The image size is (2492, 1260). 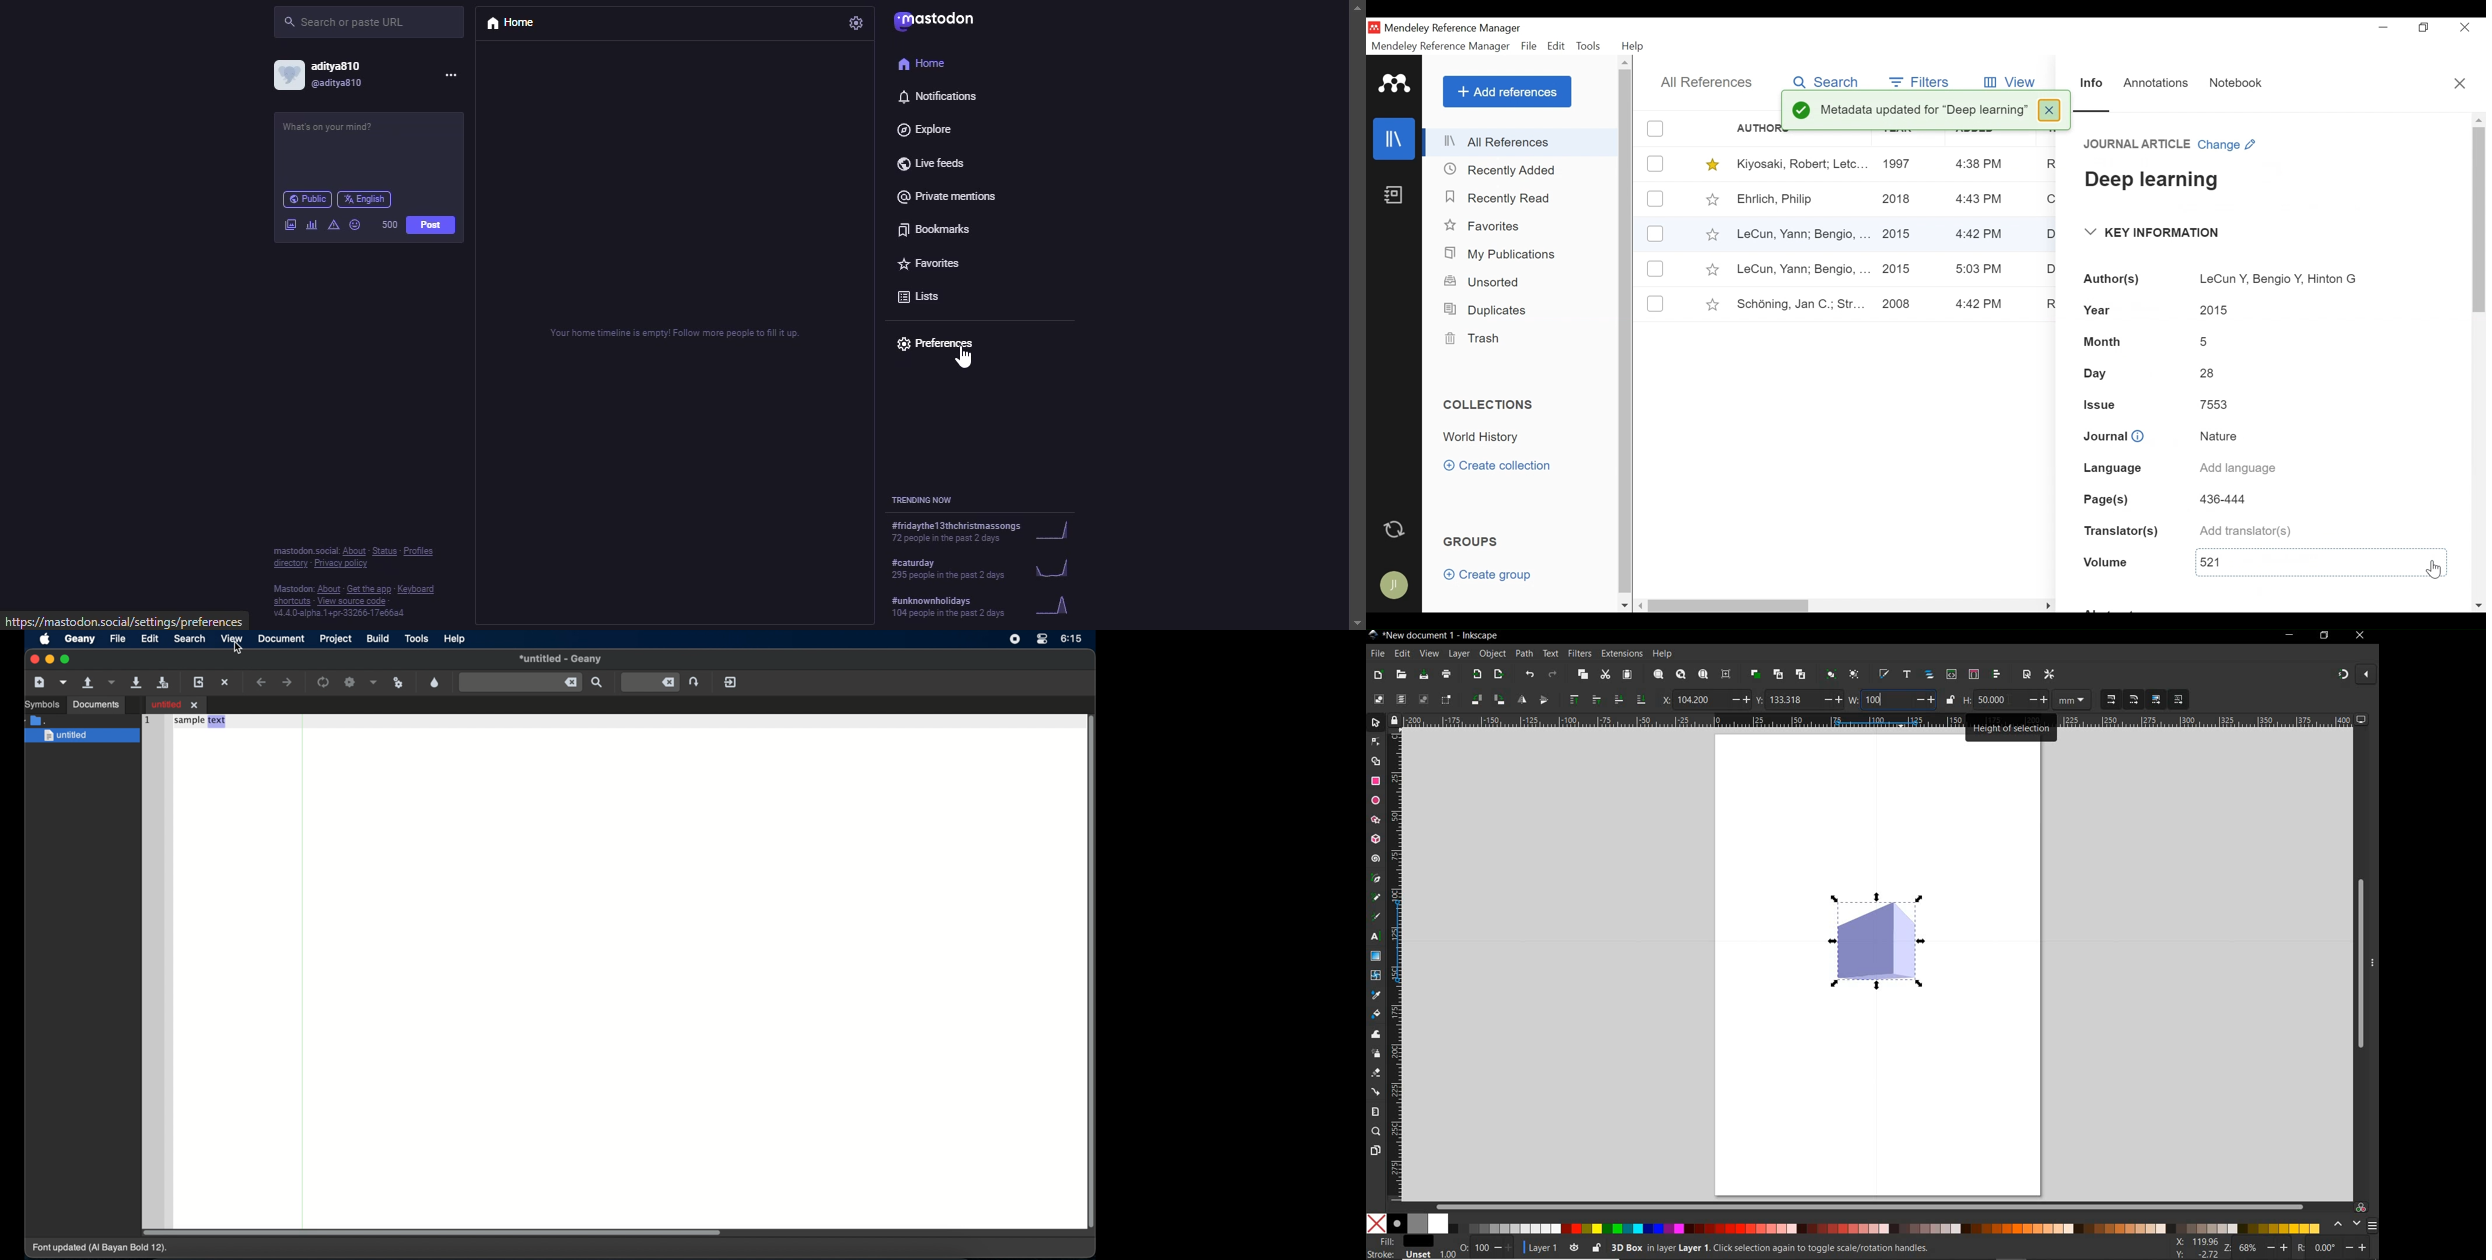 What do you see at coordinates (943, 228) in the screenshot?
I see `bookmarks` at bounding box center [943, 228].